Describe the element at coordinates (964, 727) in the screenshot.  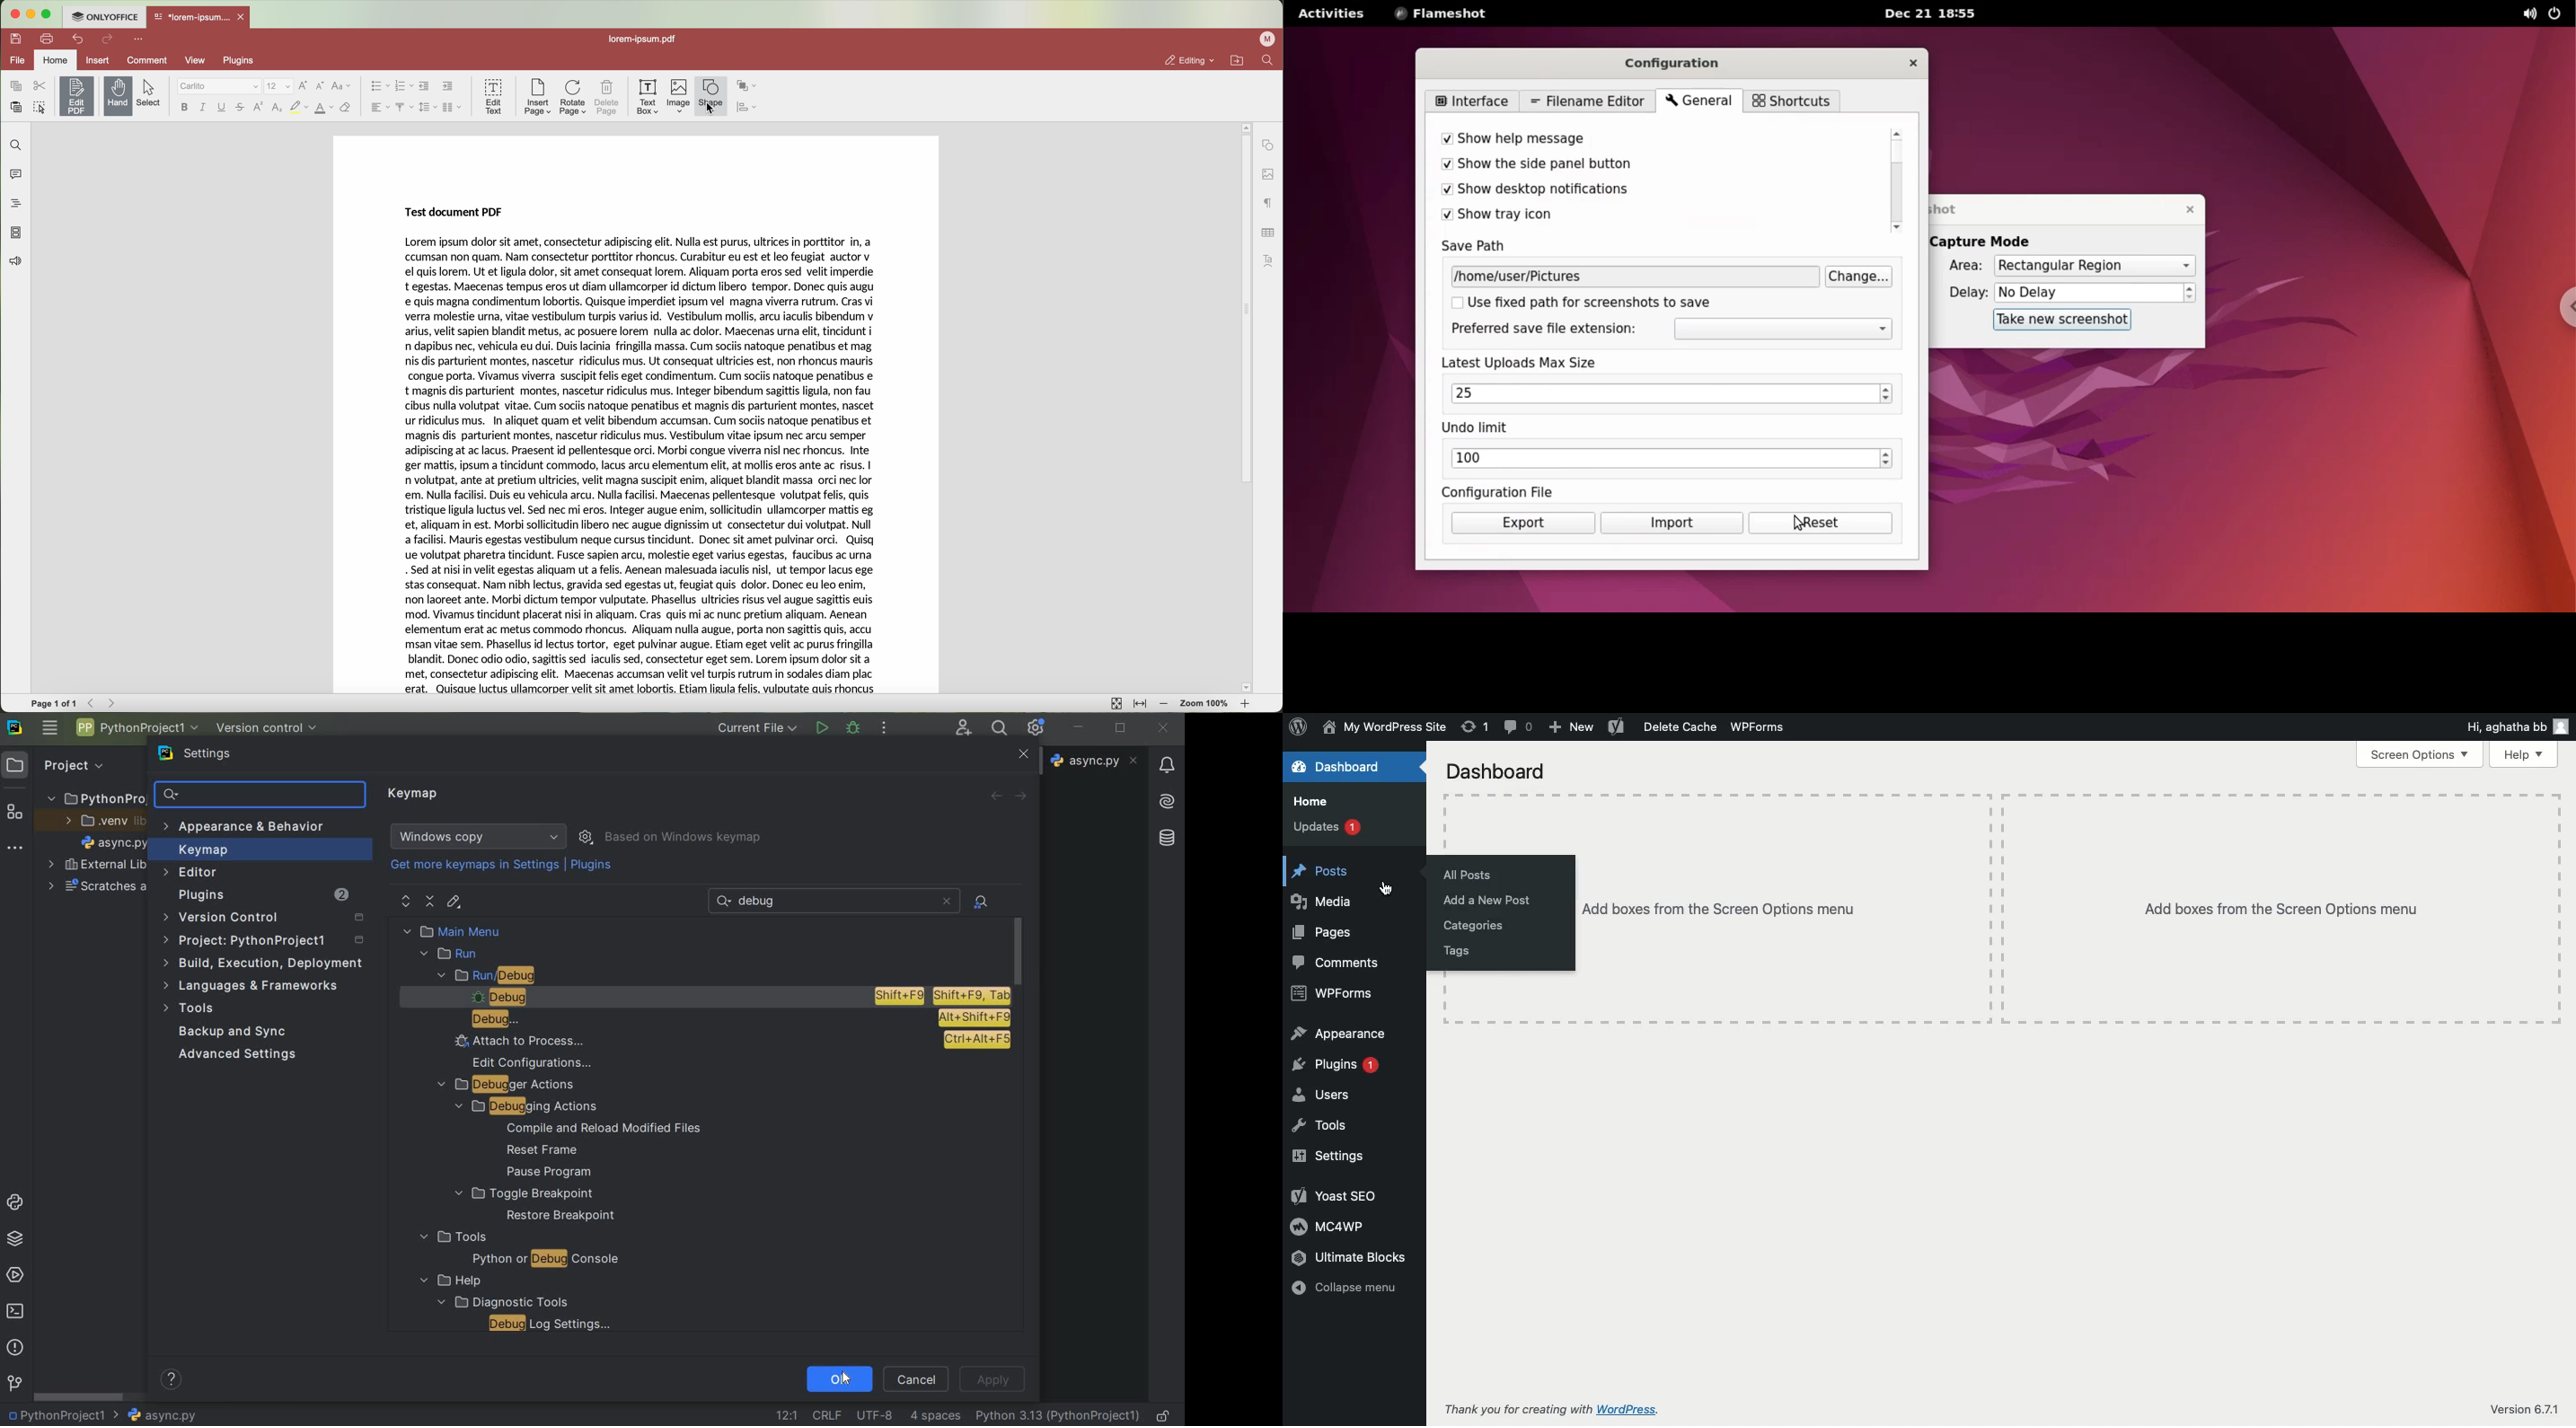
I see `code with me` at that location.